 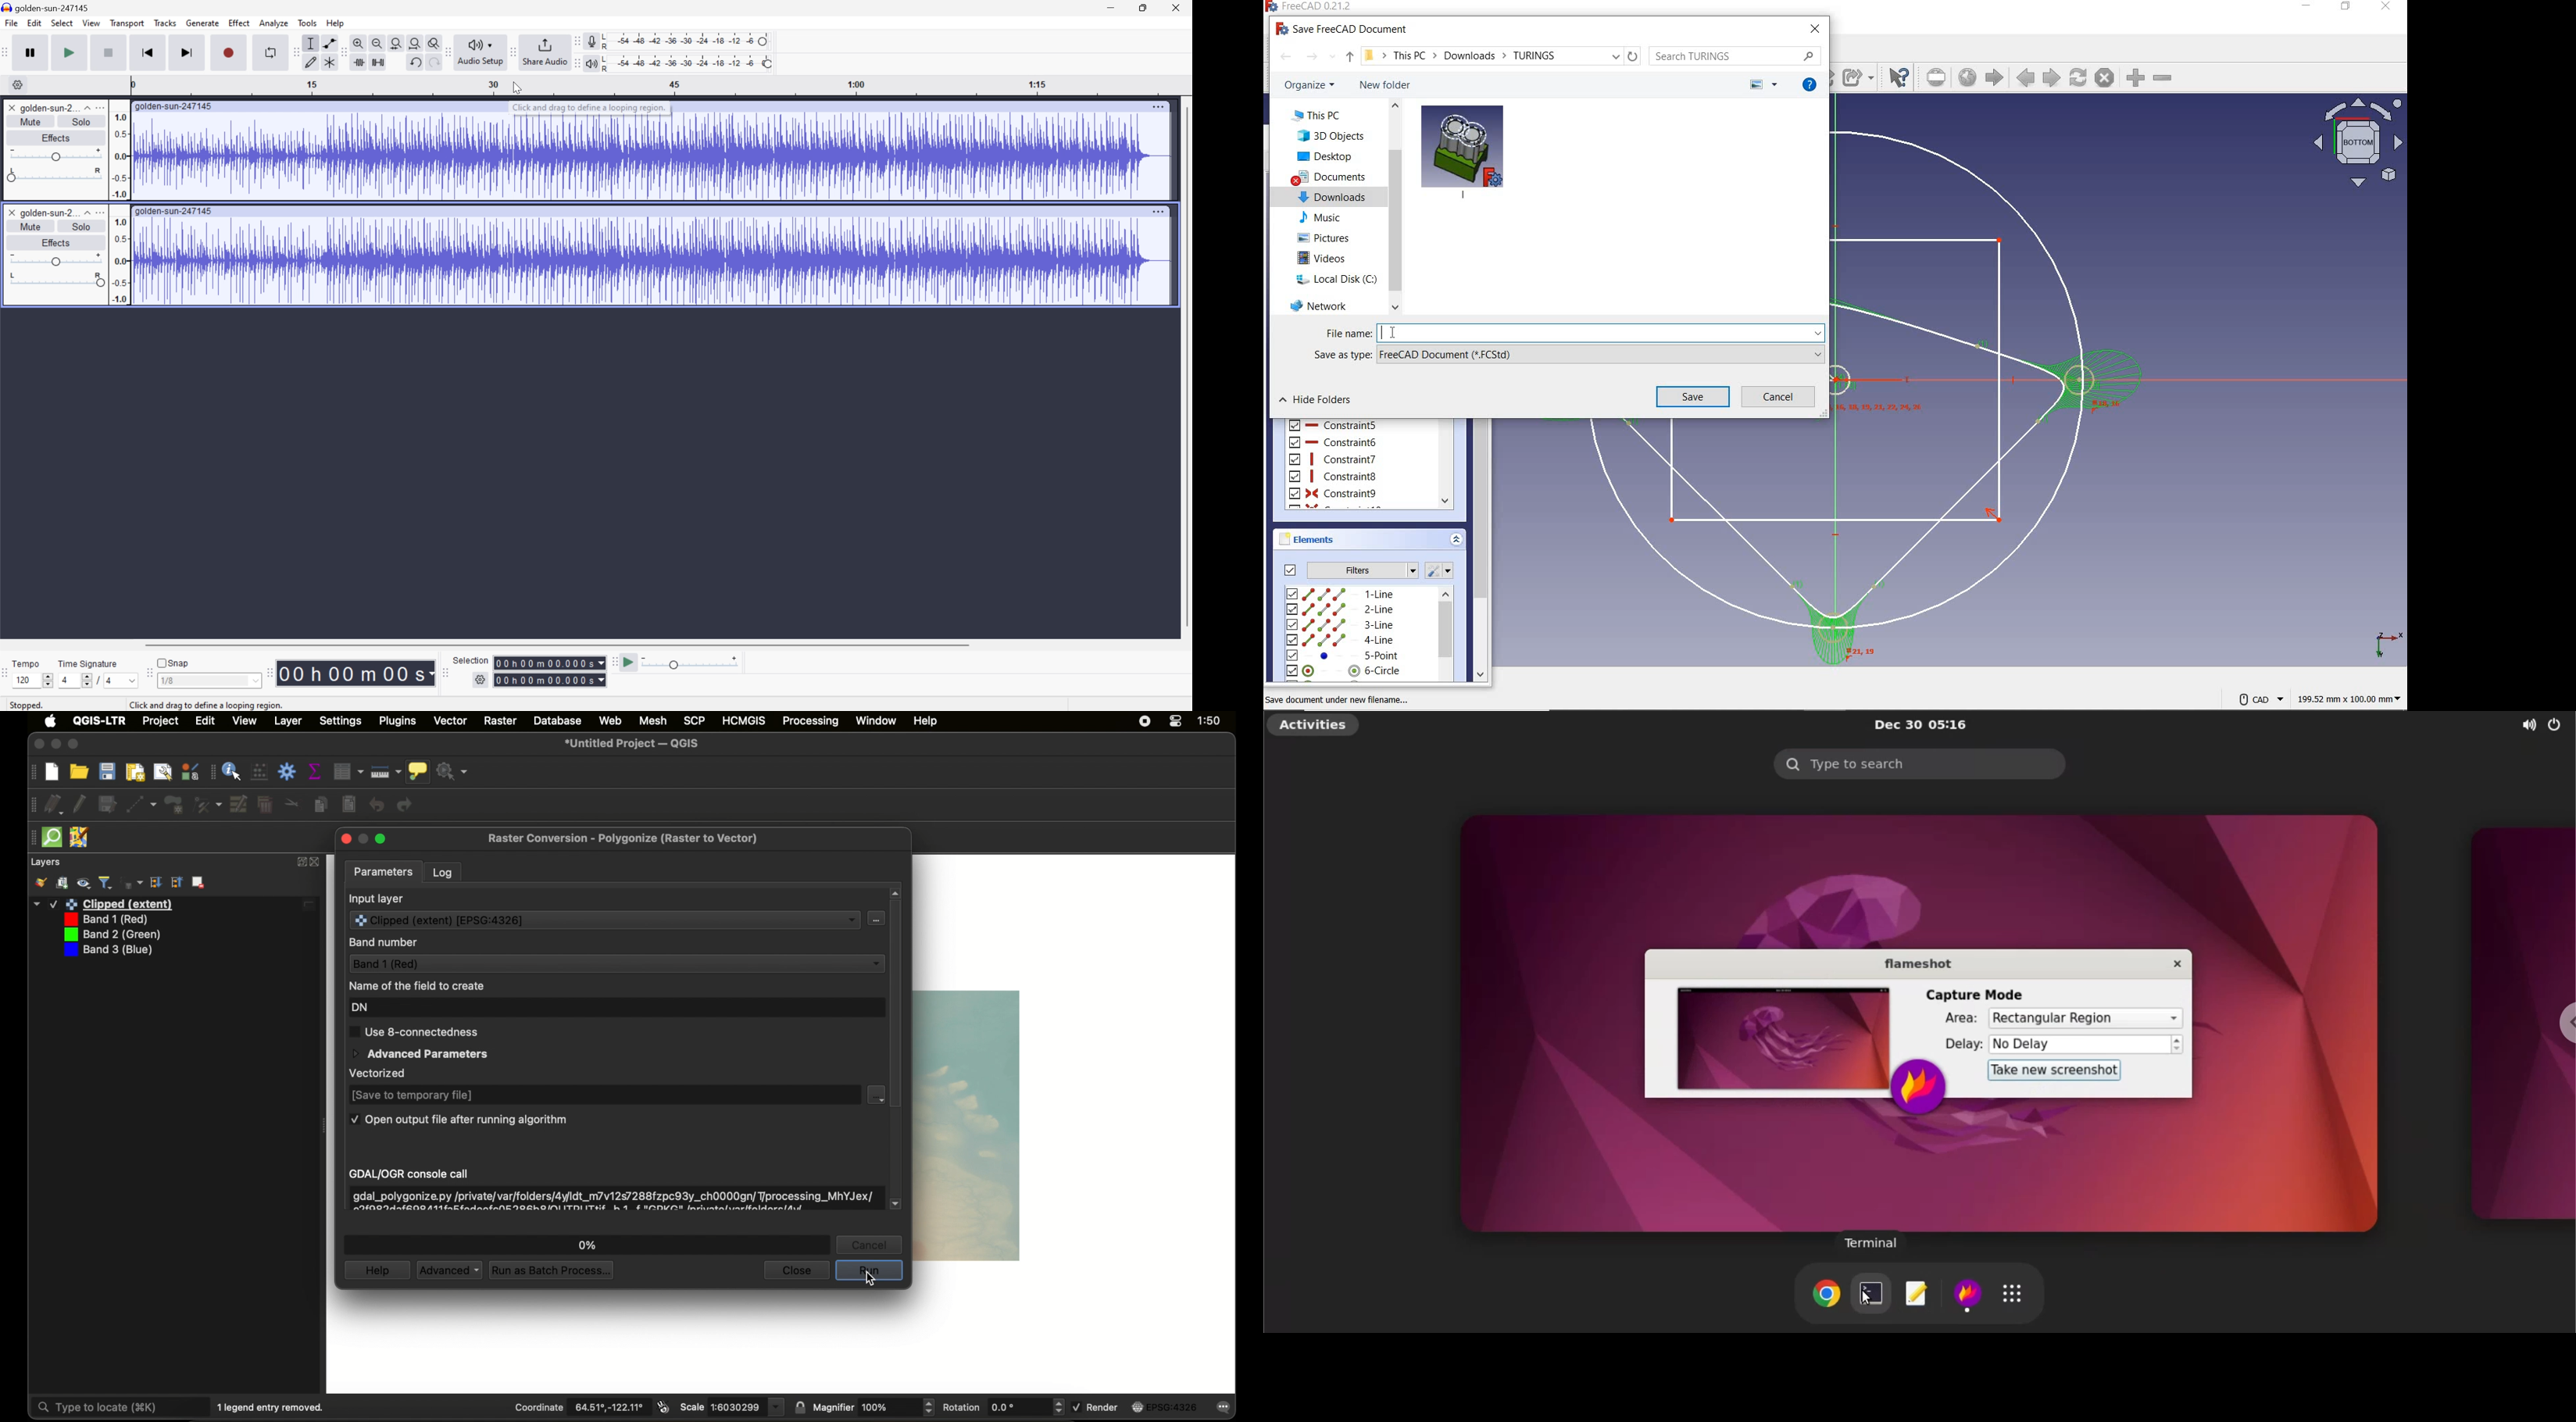 What do you see at coordinates (65, 679) in the screenshot?
I see `4` at bounding box center [65, 679].